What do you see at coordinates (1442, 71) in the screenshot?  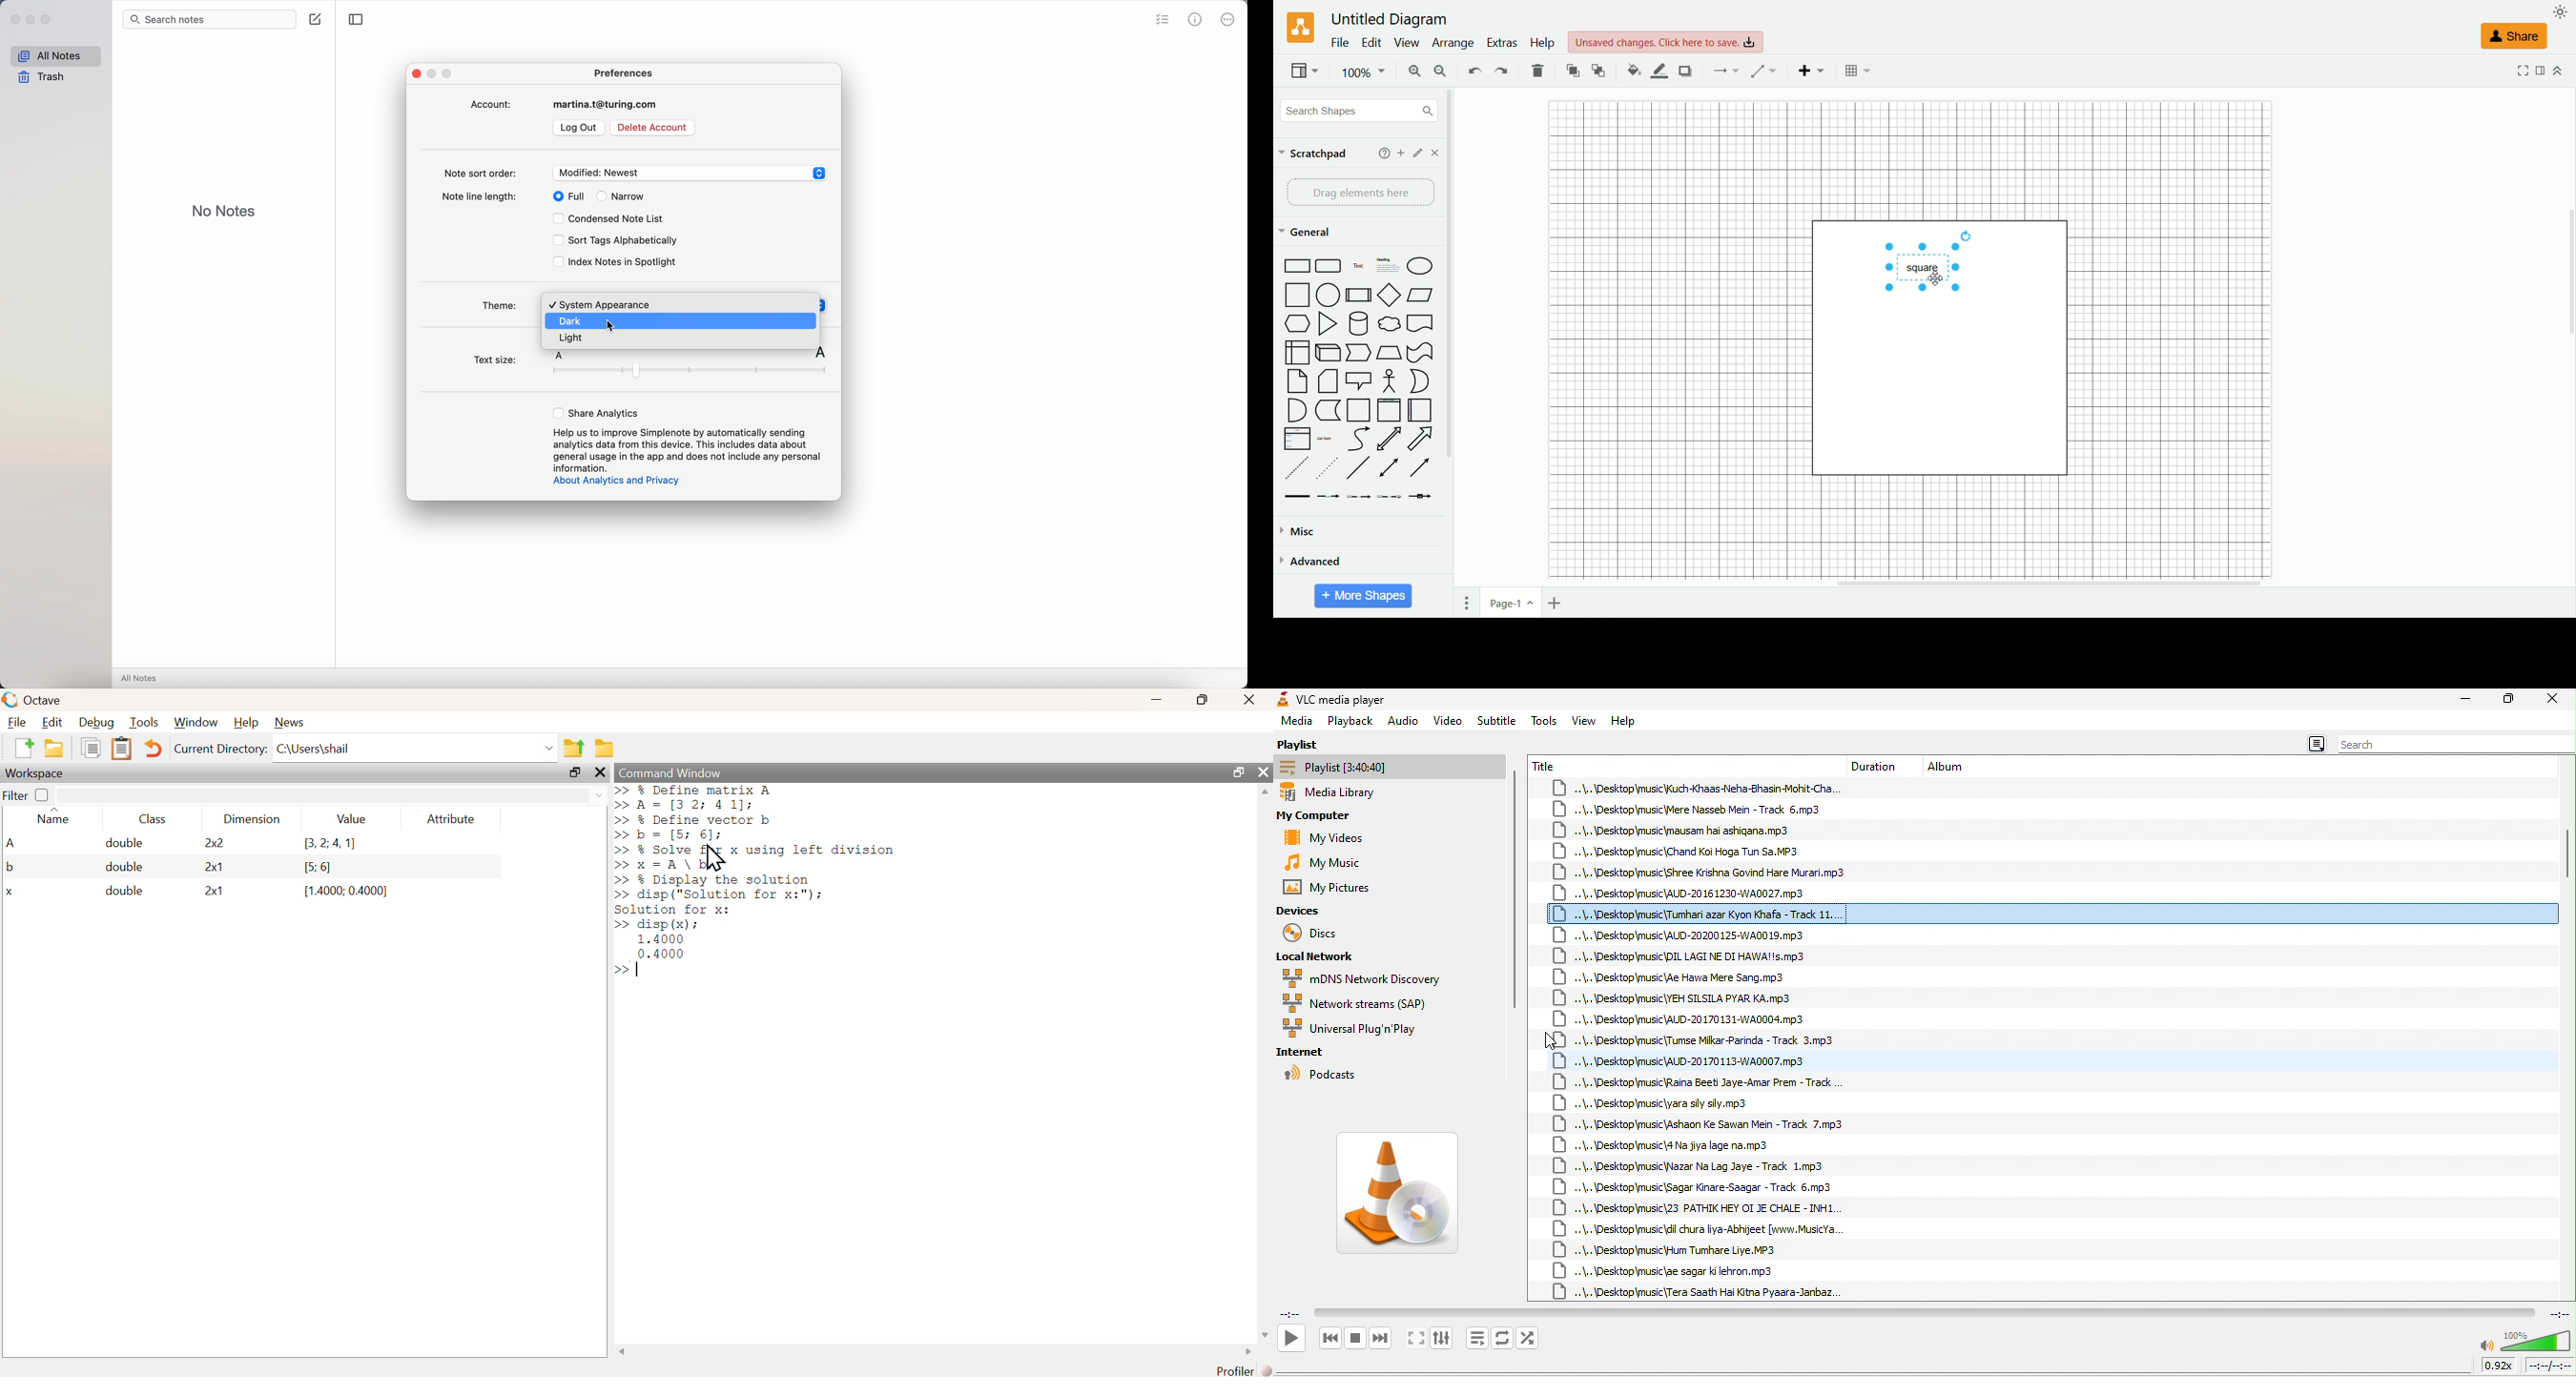 I see `zoom out` at bounding box center [1442, 71].